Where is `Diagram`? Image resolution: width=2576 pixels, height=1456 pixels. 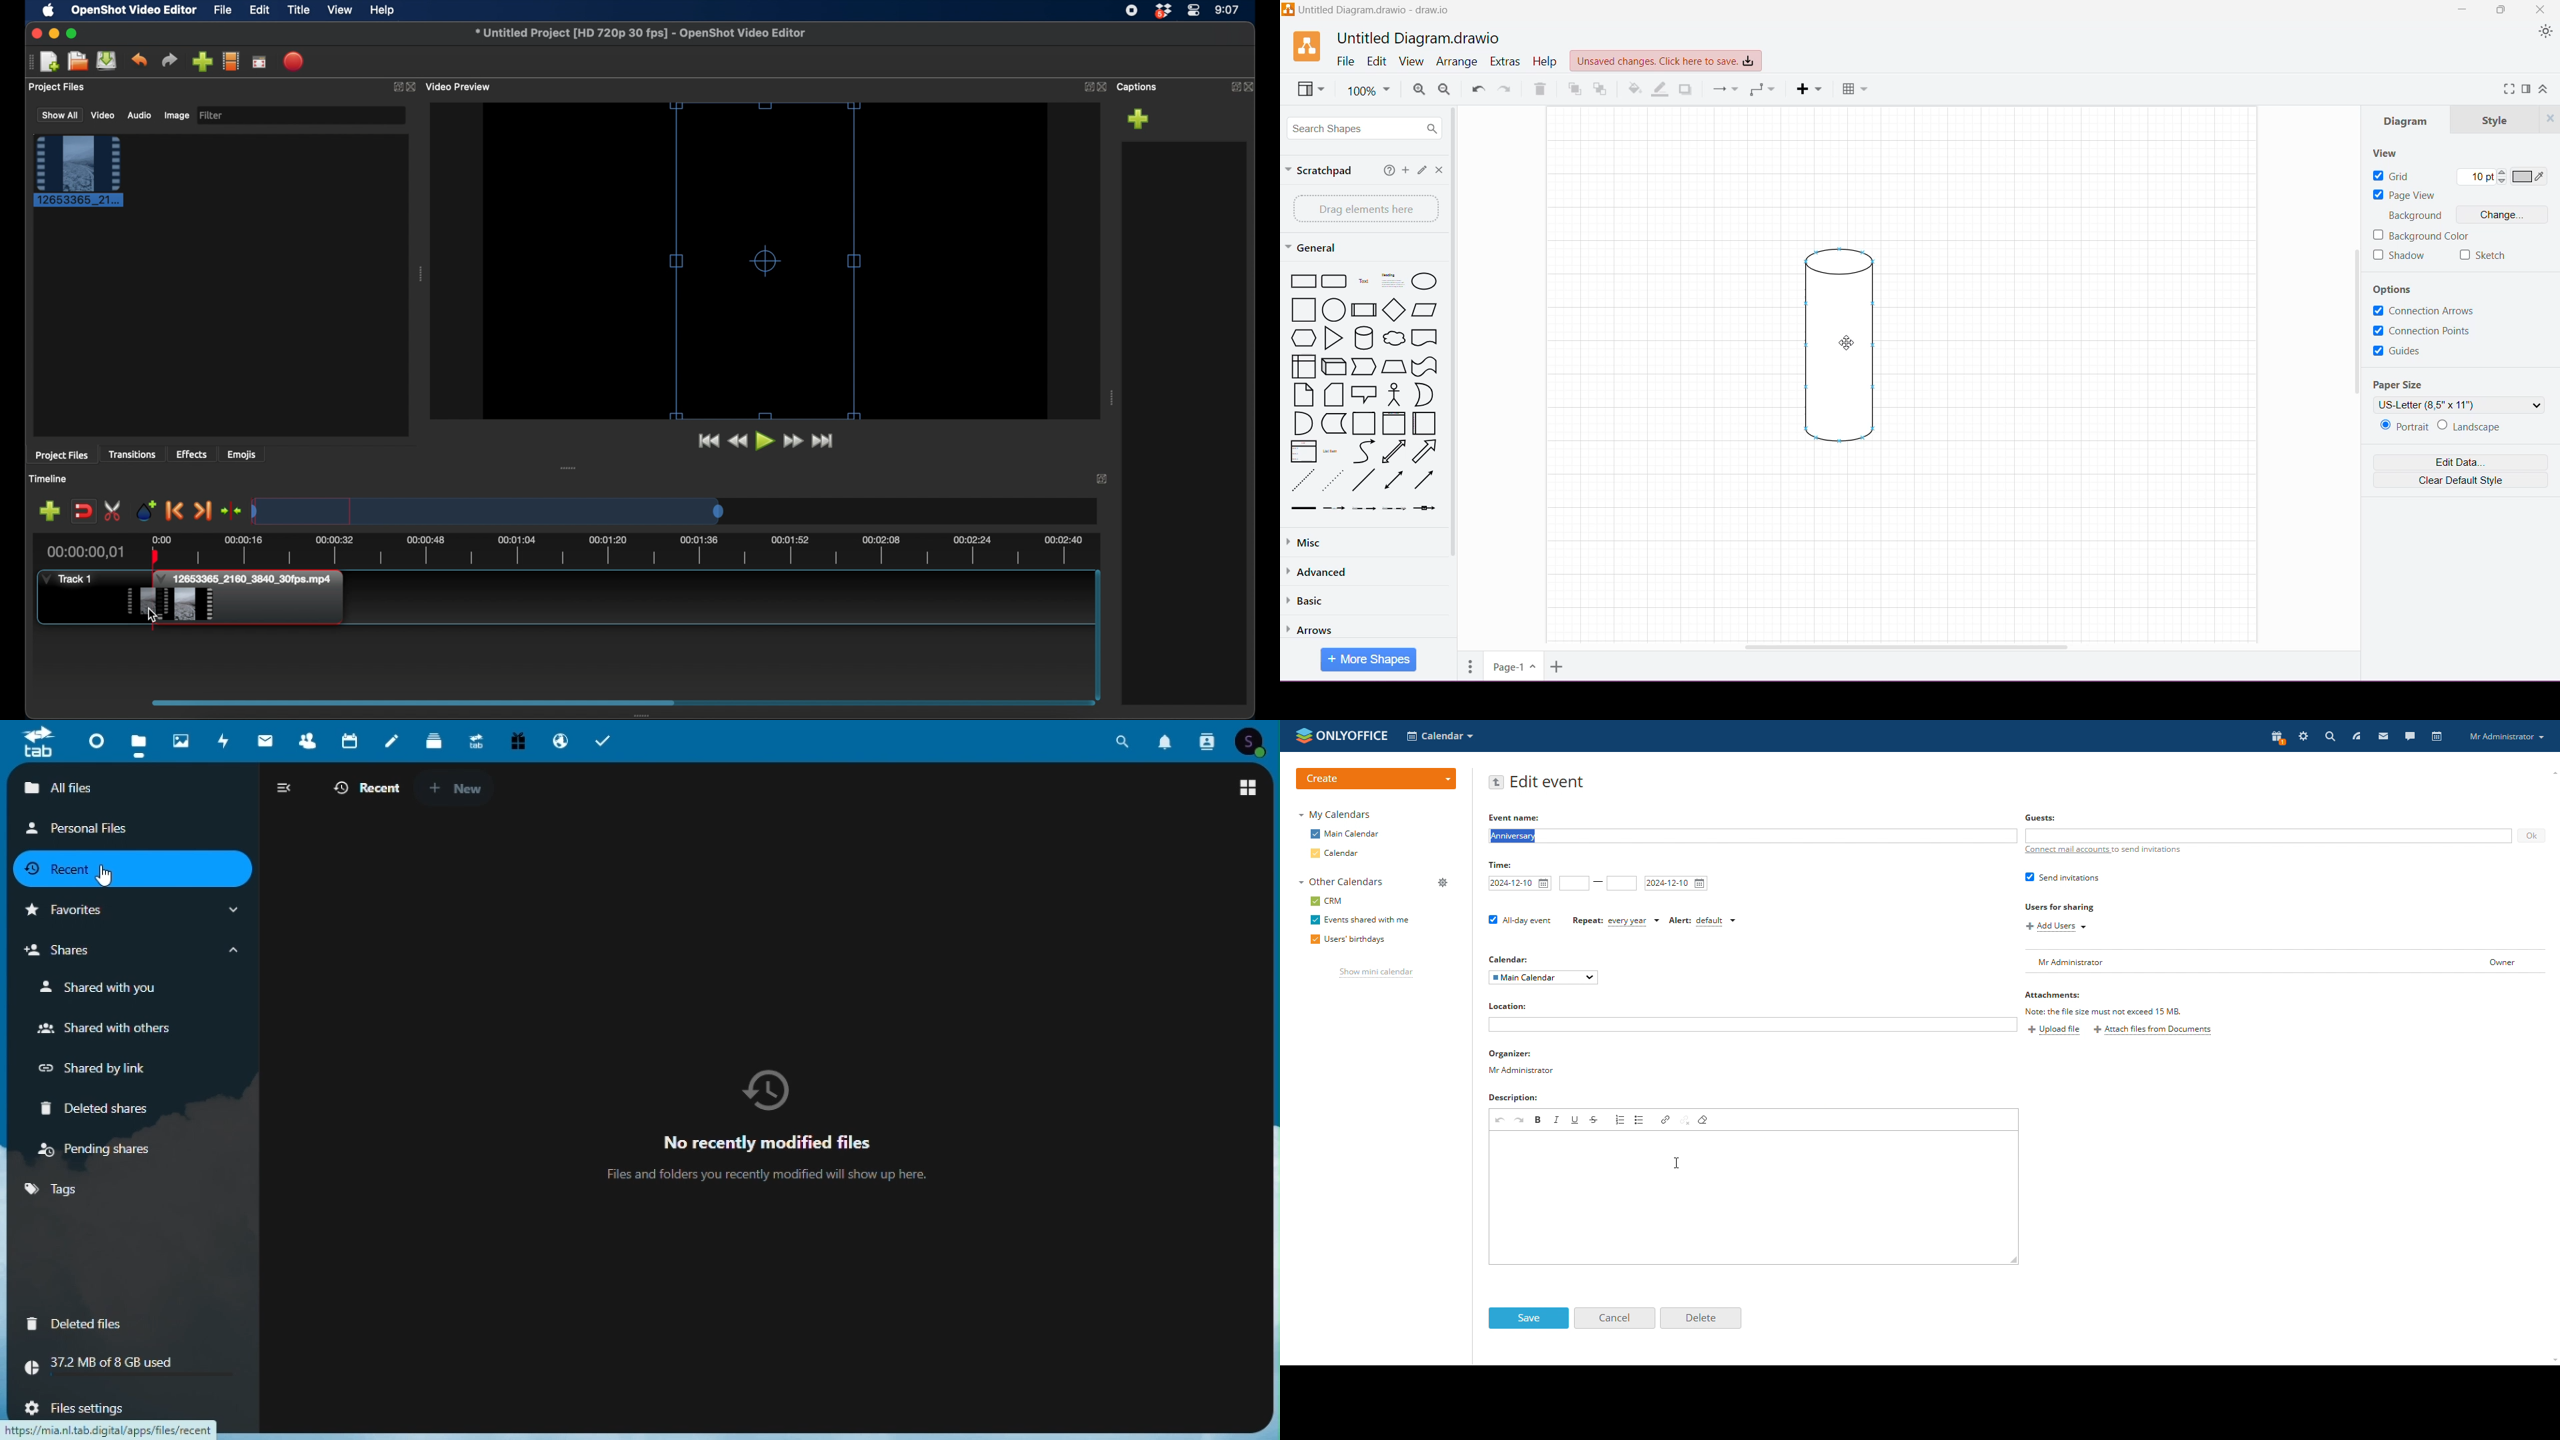
Diagram is located at coordinates (2404, 123).